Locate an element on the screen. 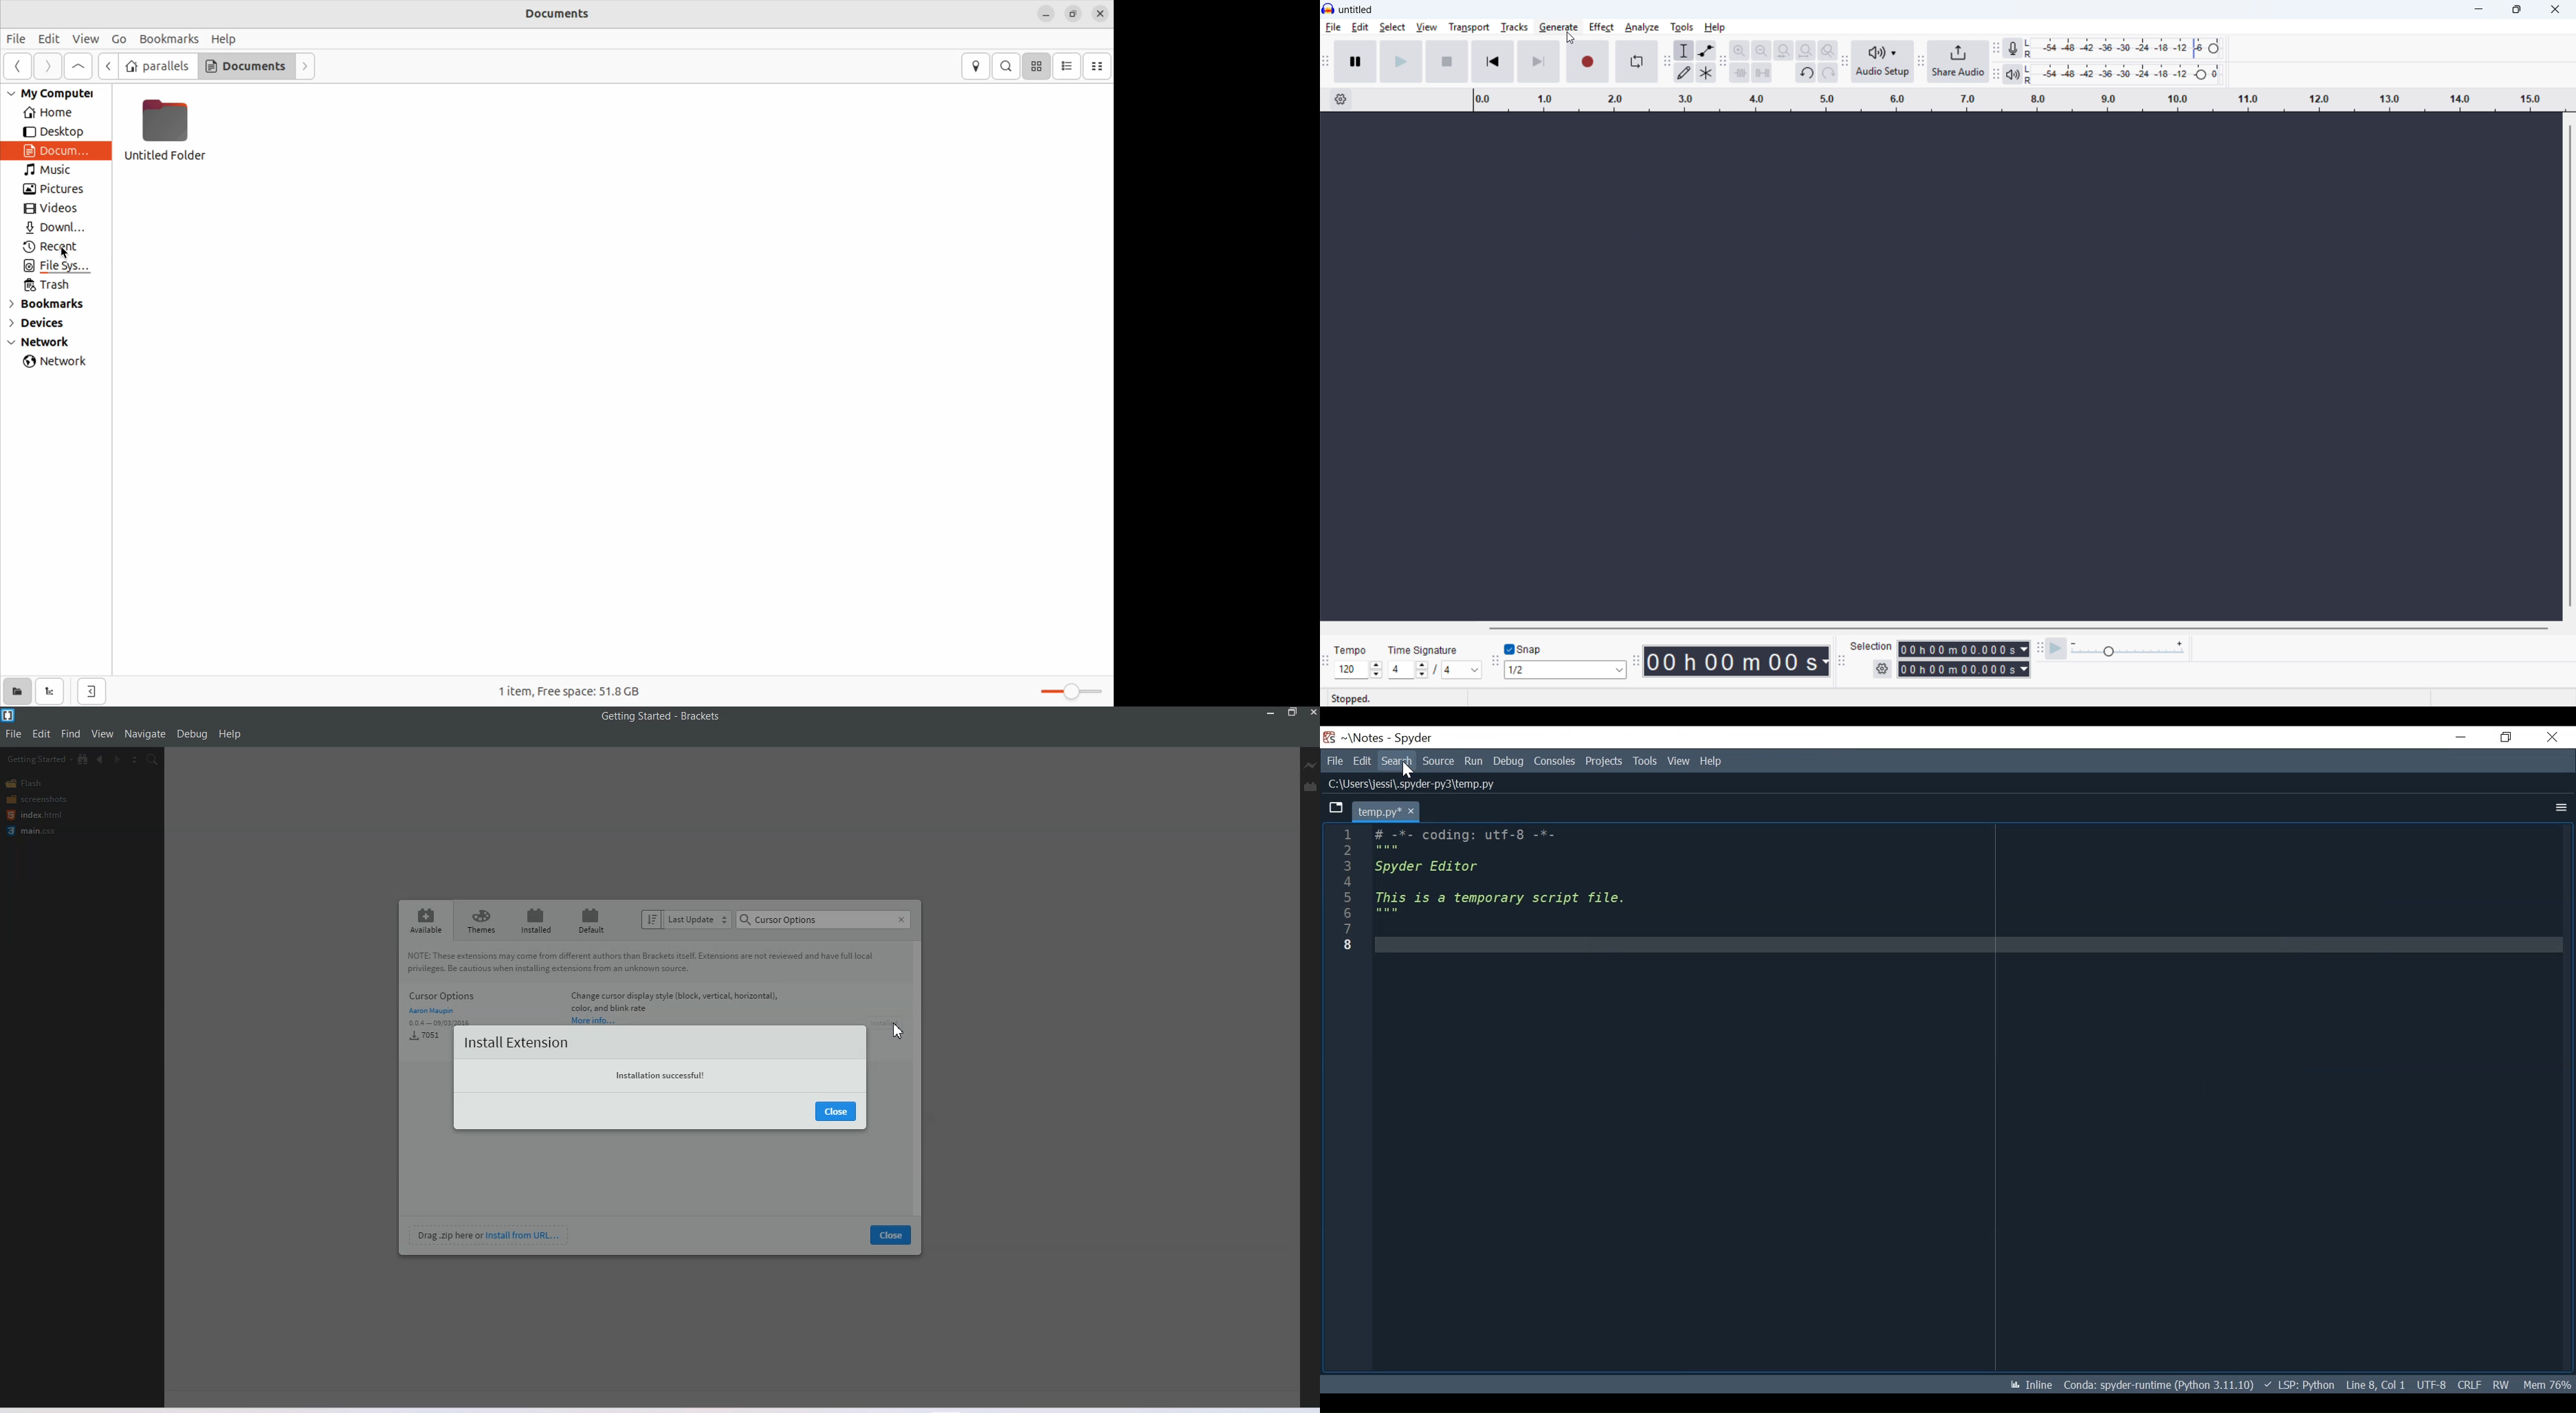 The image size is (2576, 1428). Getting Started-Brackets is located at coordinates (661, 717).